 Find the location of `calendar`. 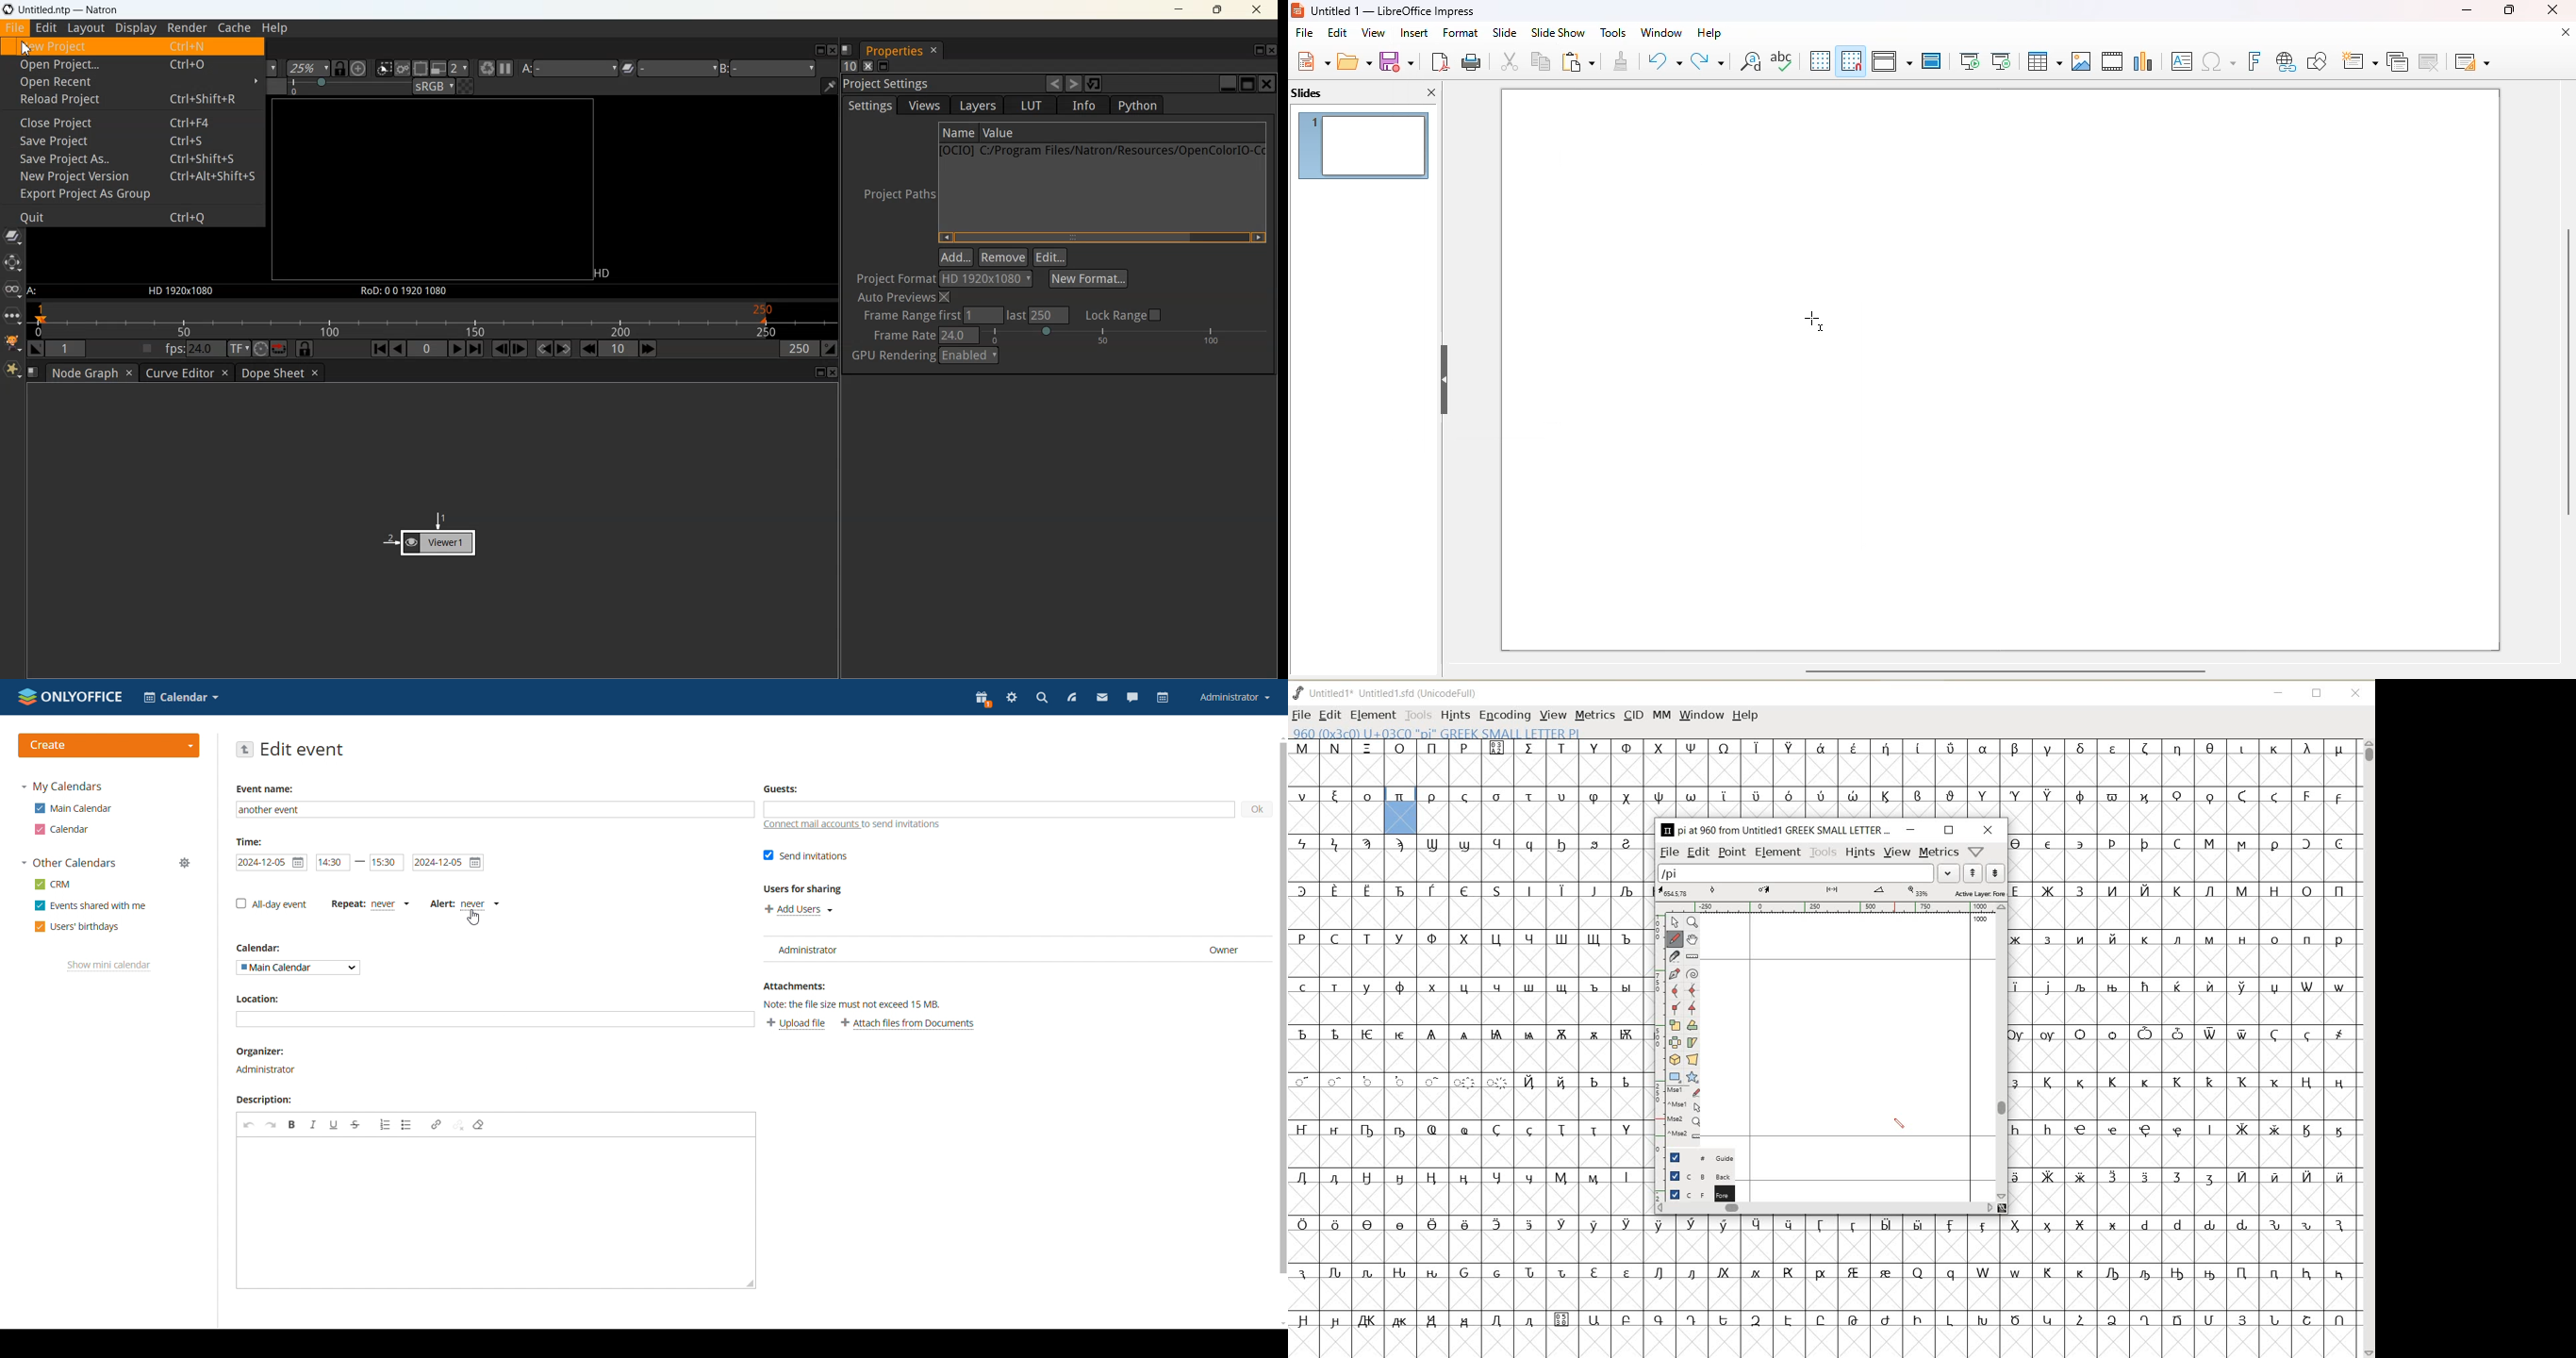

calendar is located at coordinates (64, 829).